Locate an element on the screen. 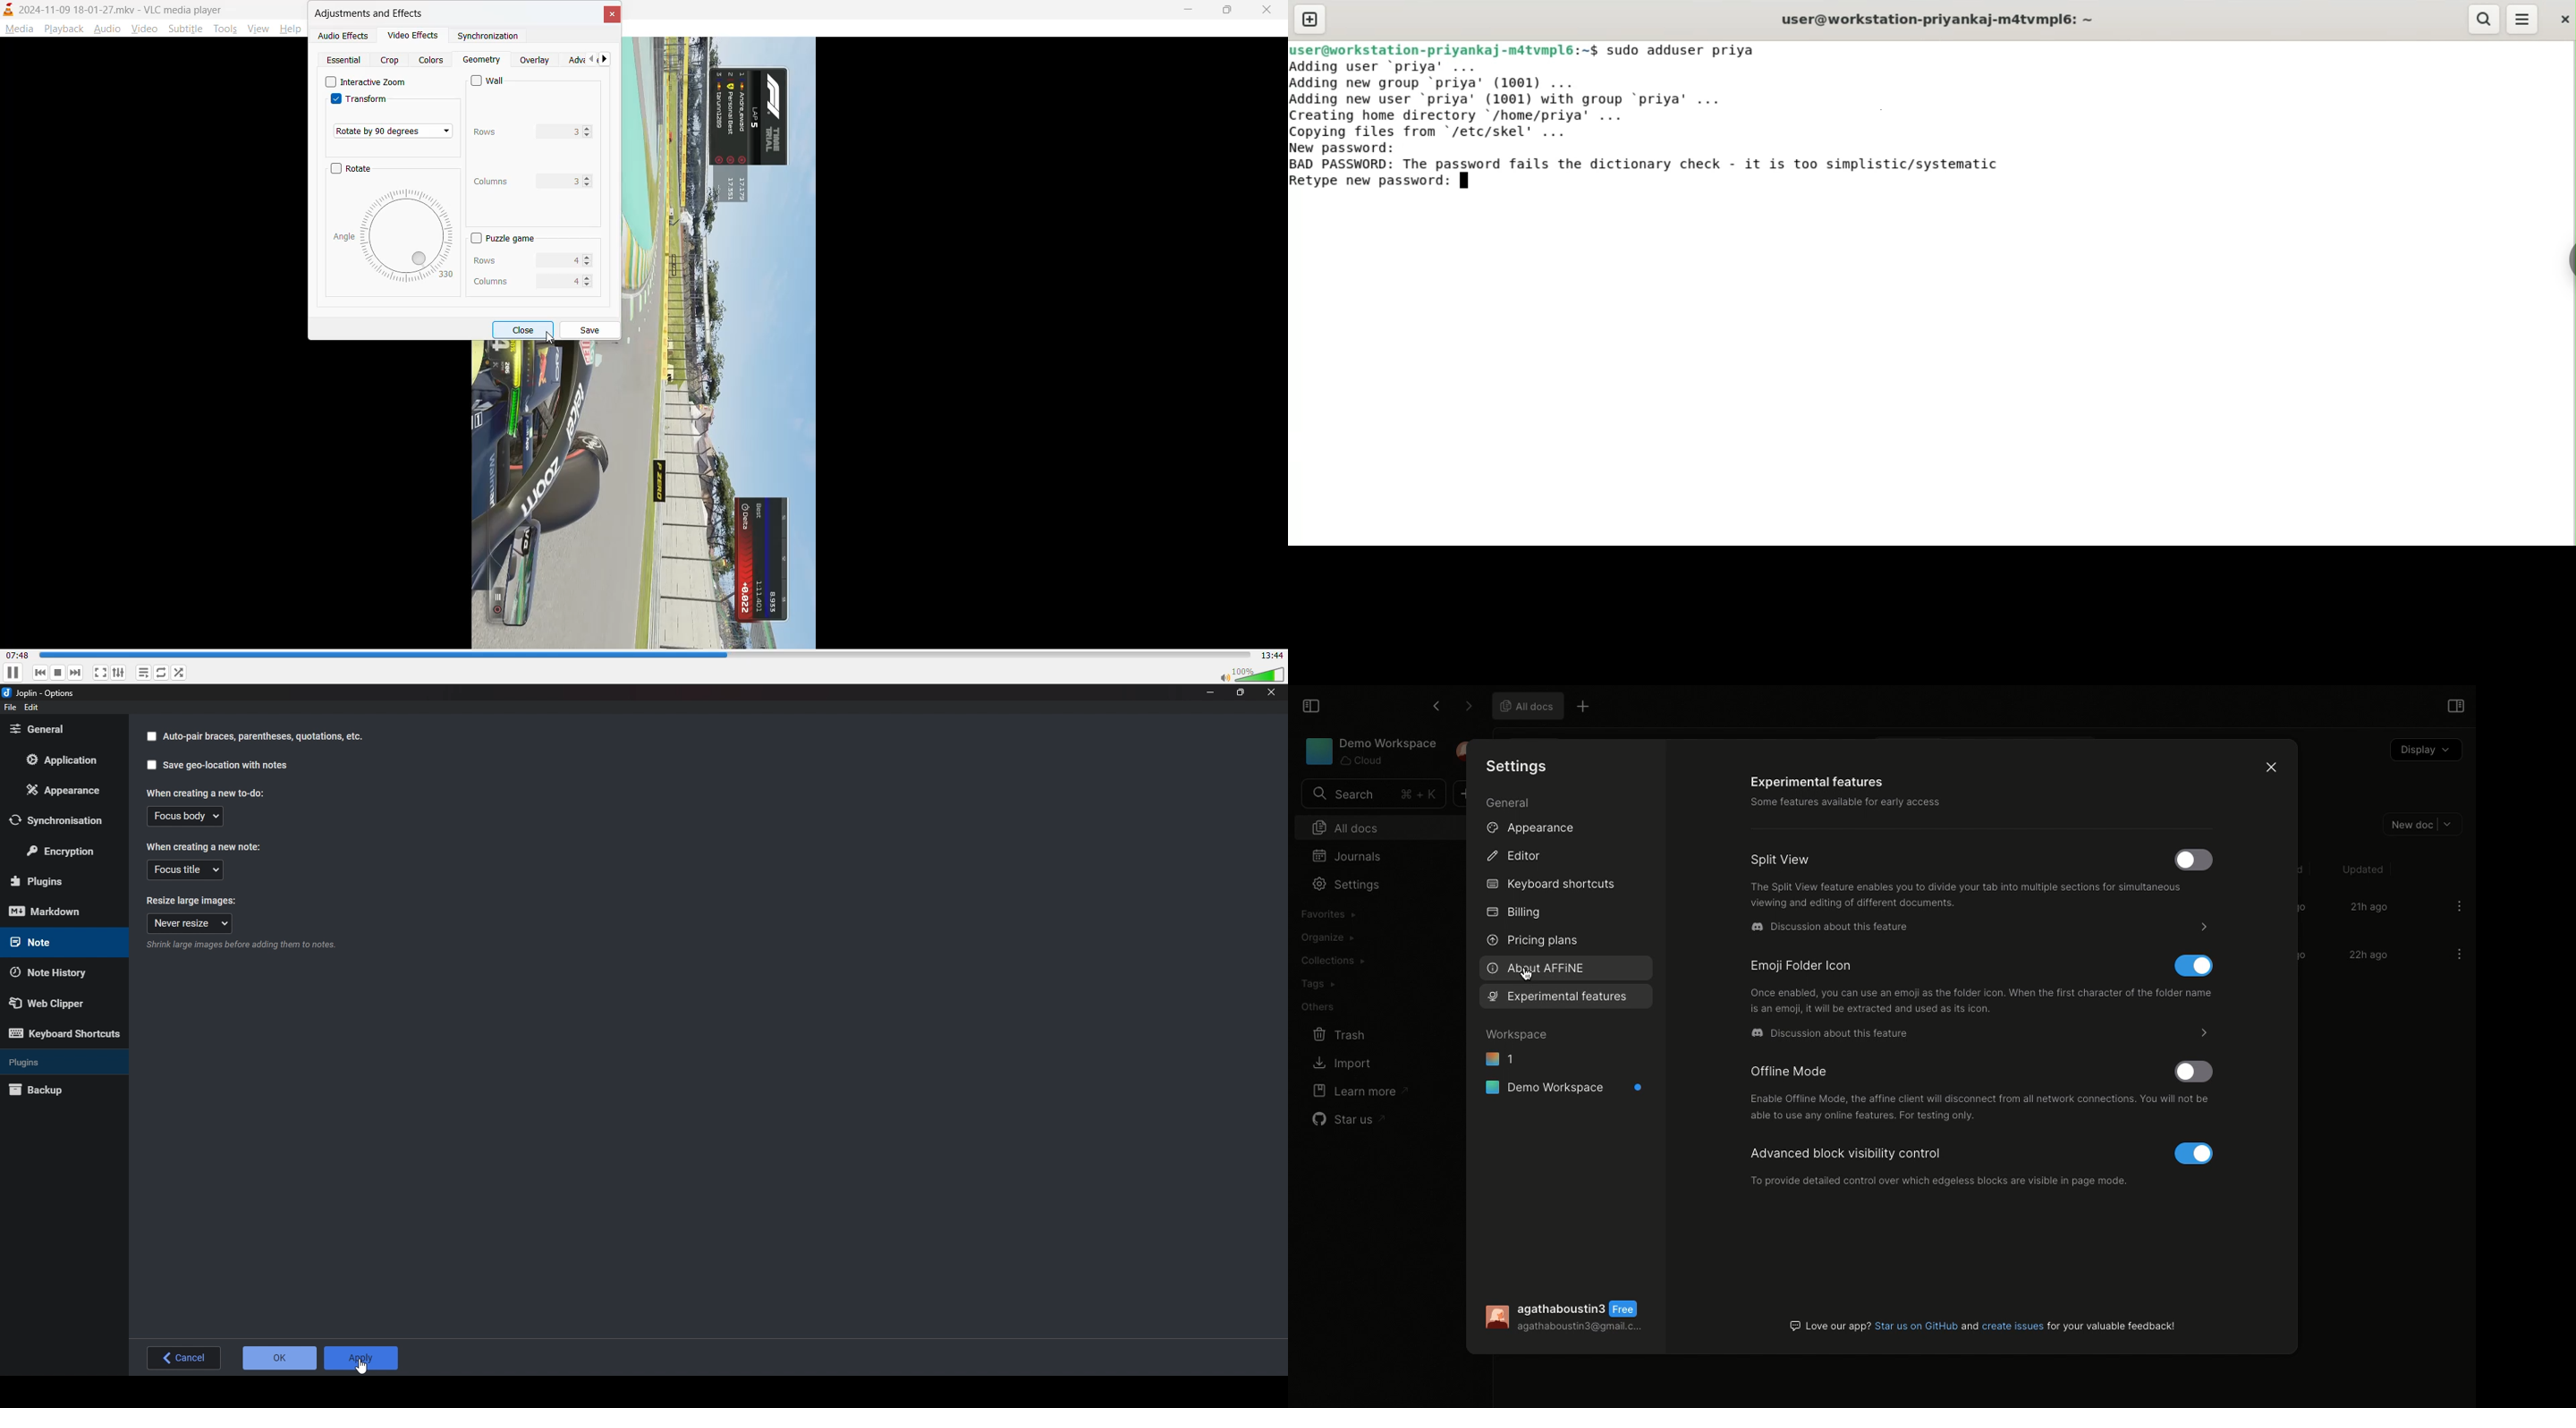  loop is located at coordinates (160, 671).